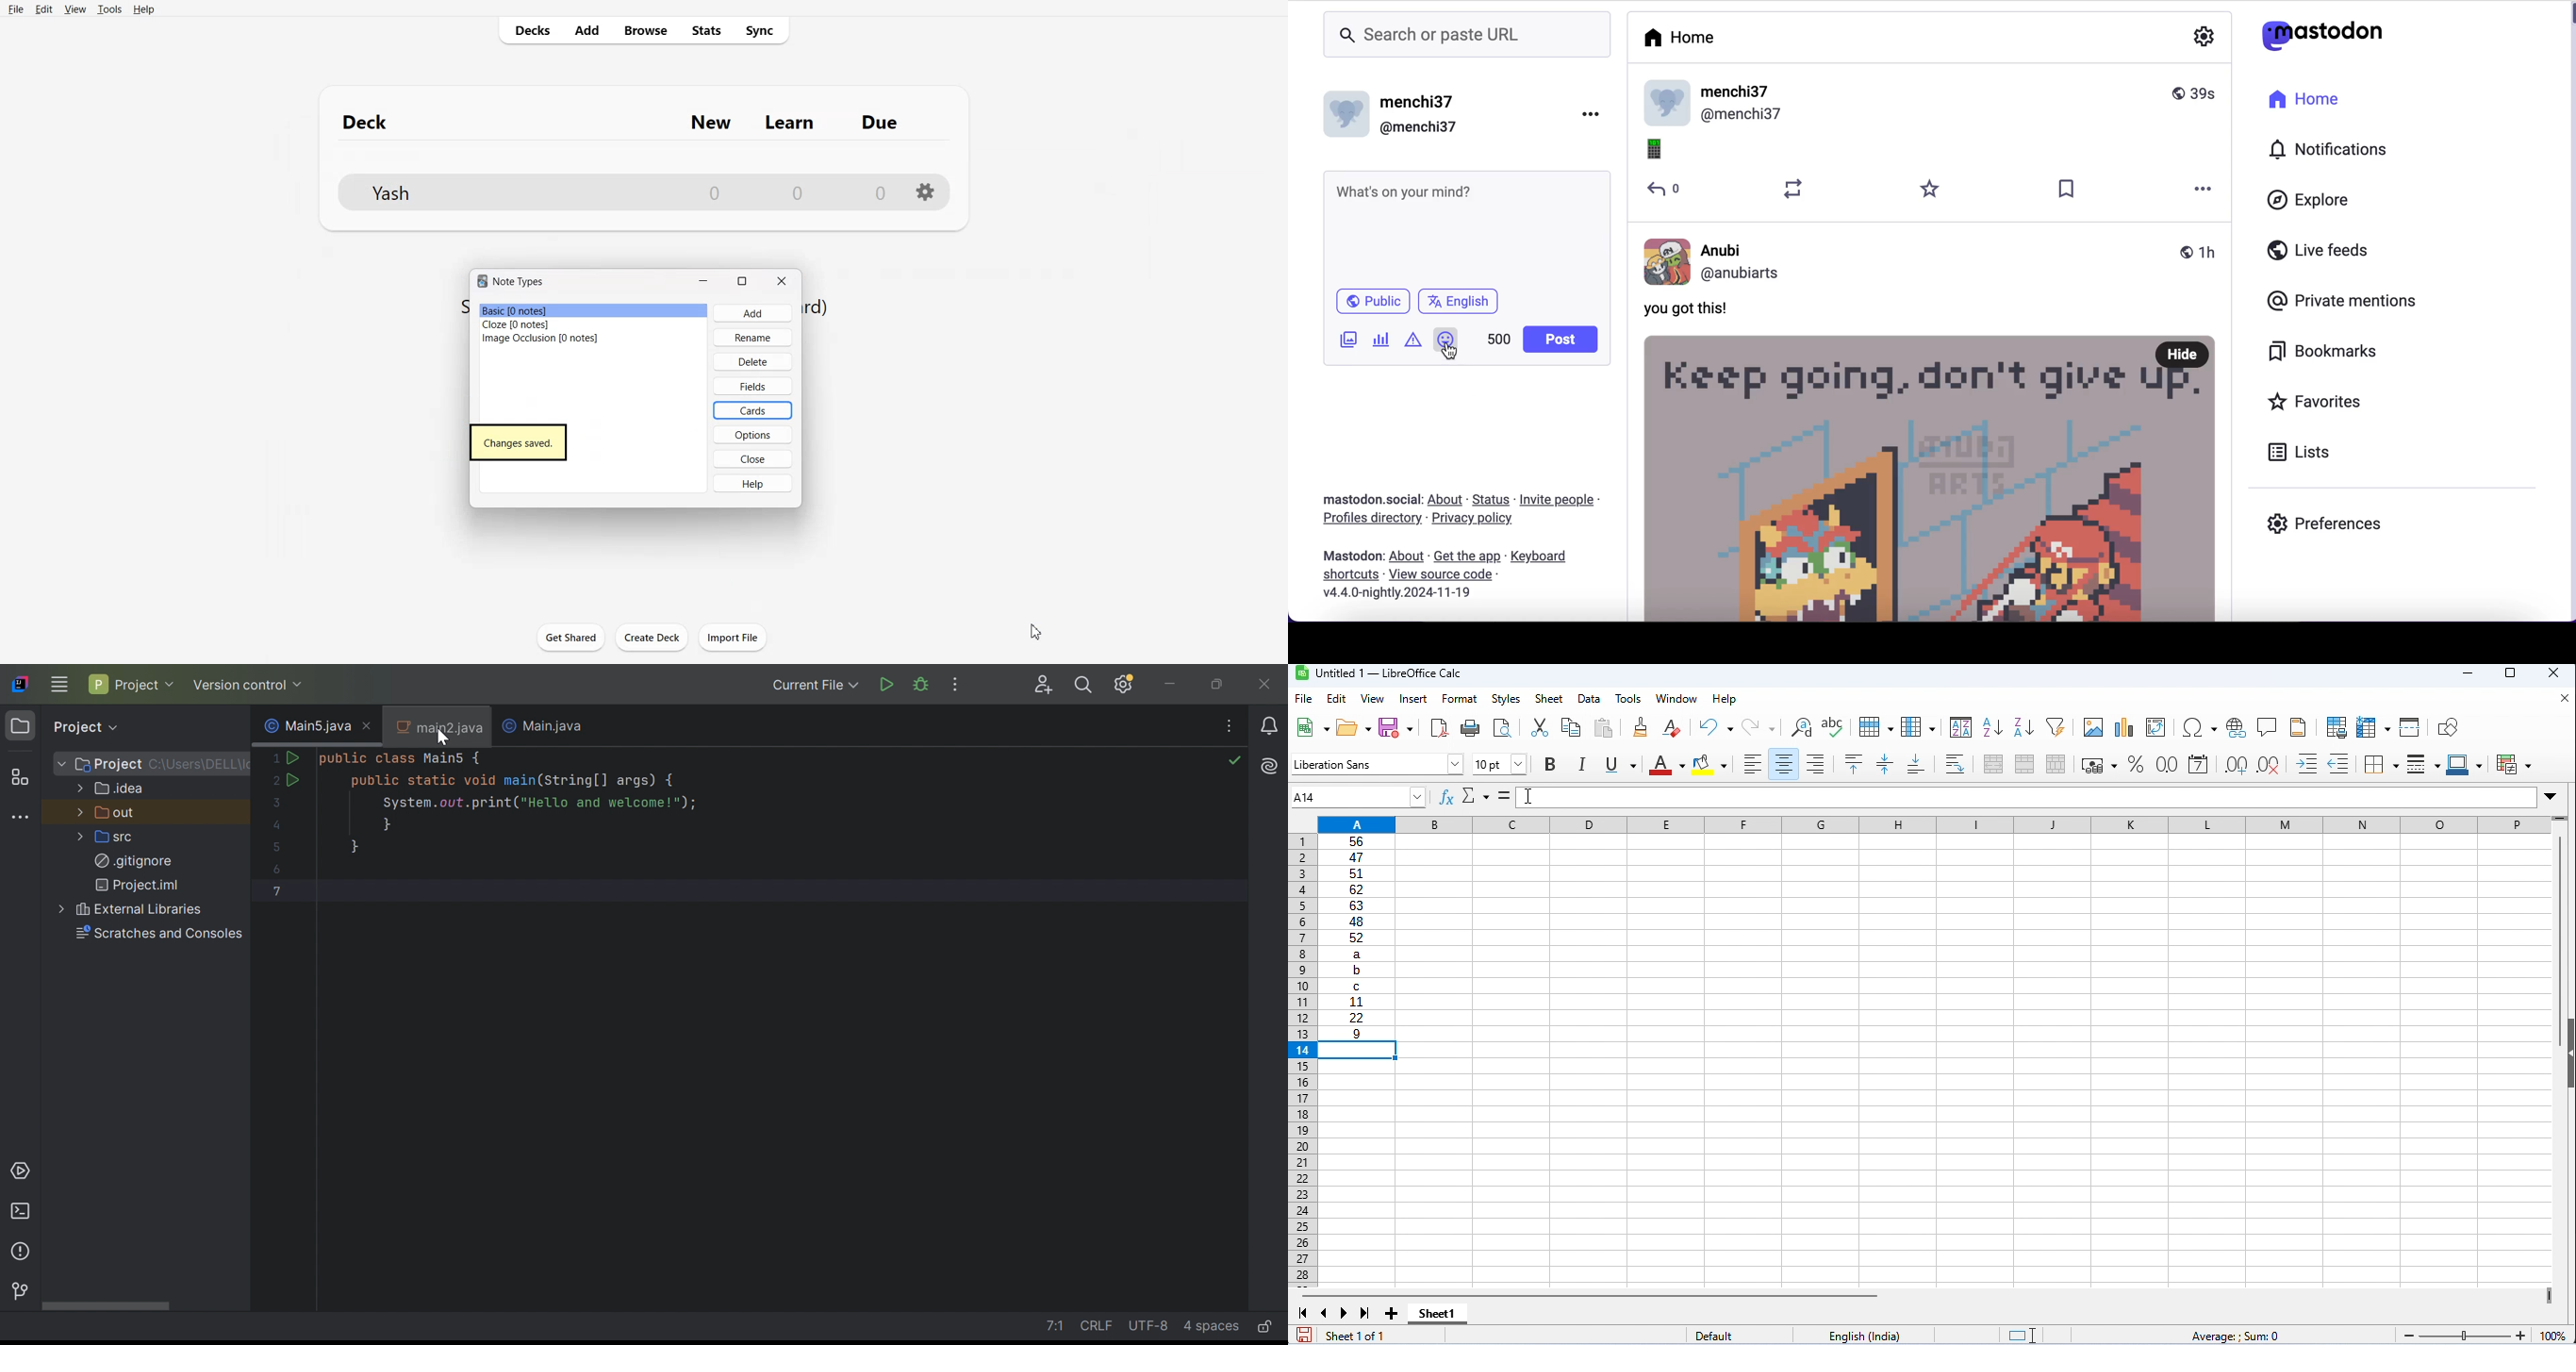 Image resolution: width=2576 pixels, height=1372 pixels. Describe the element at coordinates (592, 338) in the screenshot. I see `Image Occlusion` at that location.